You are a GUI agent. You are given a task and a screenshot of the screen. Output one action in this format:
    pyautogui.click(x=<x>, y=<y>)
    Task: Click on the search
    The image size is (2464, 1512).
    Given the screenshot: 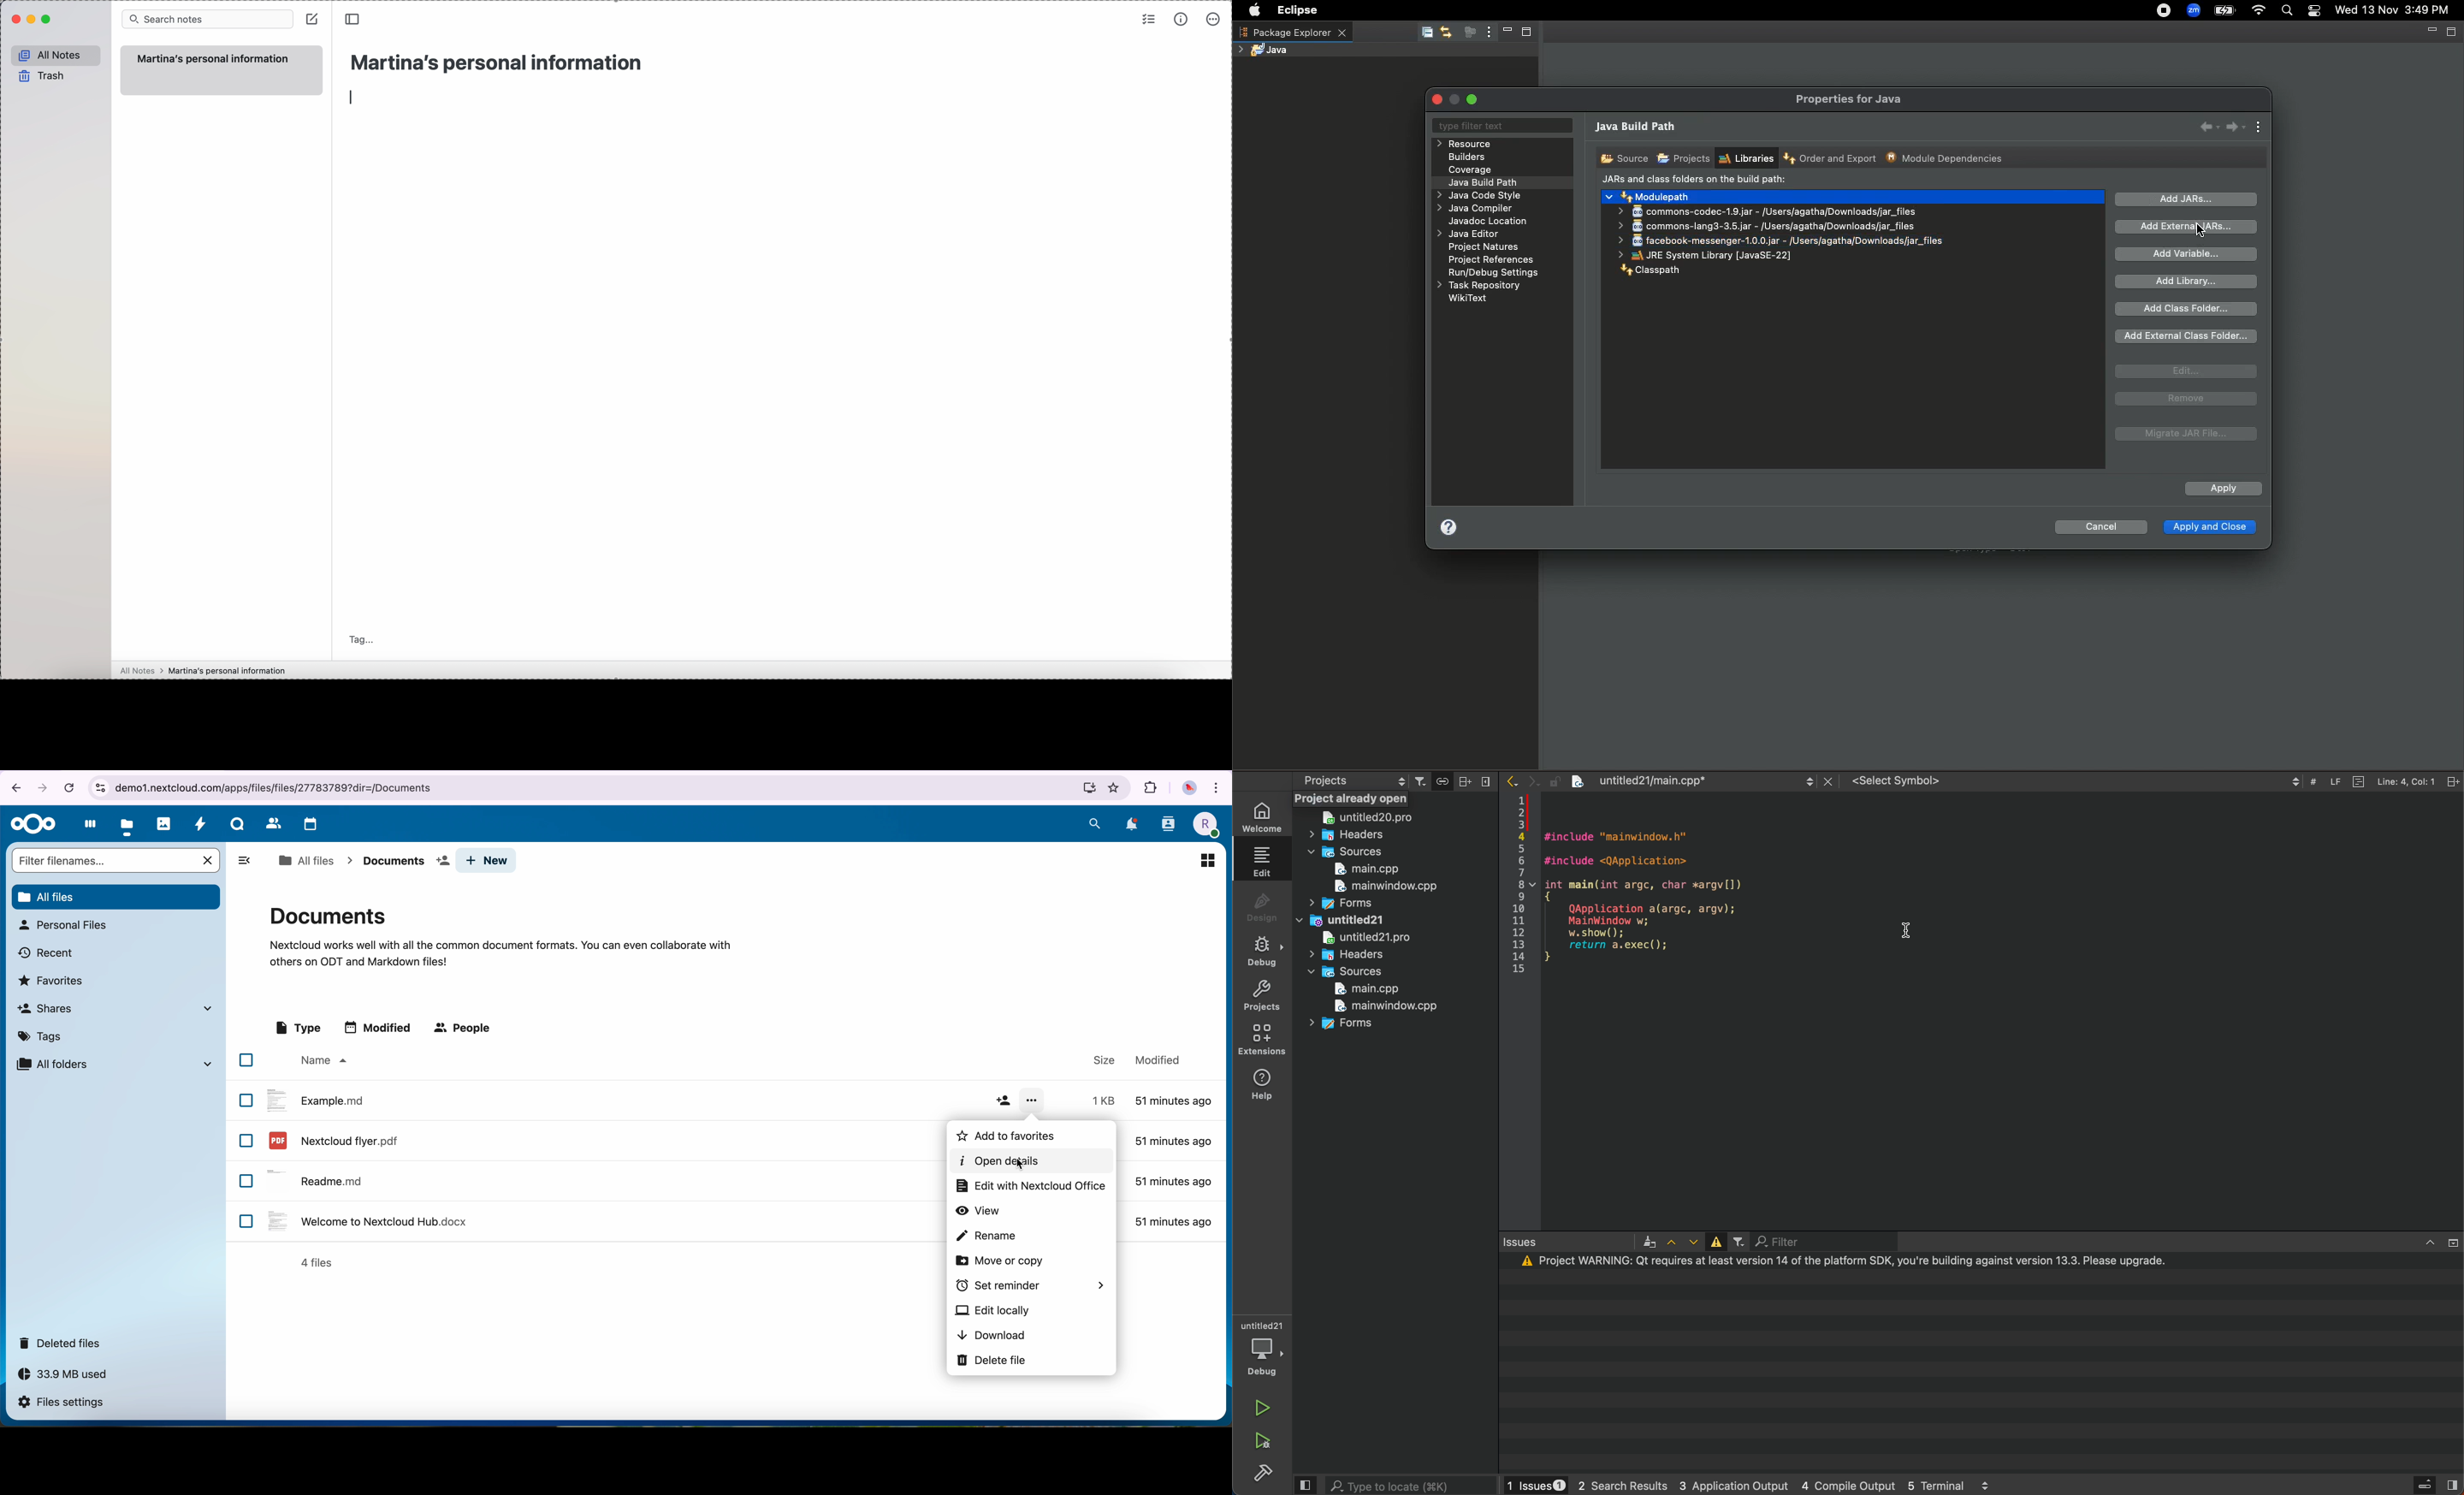 What is the action you would take?
    pyautogui.click(x=1095, y=823)
    